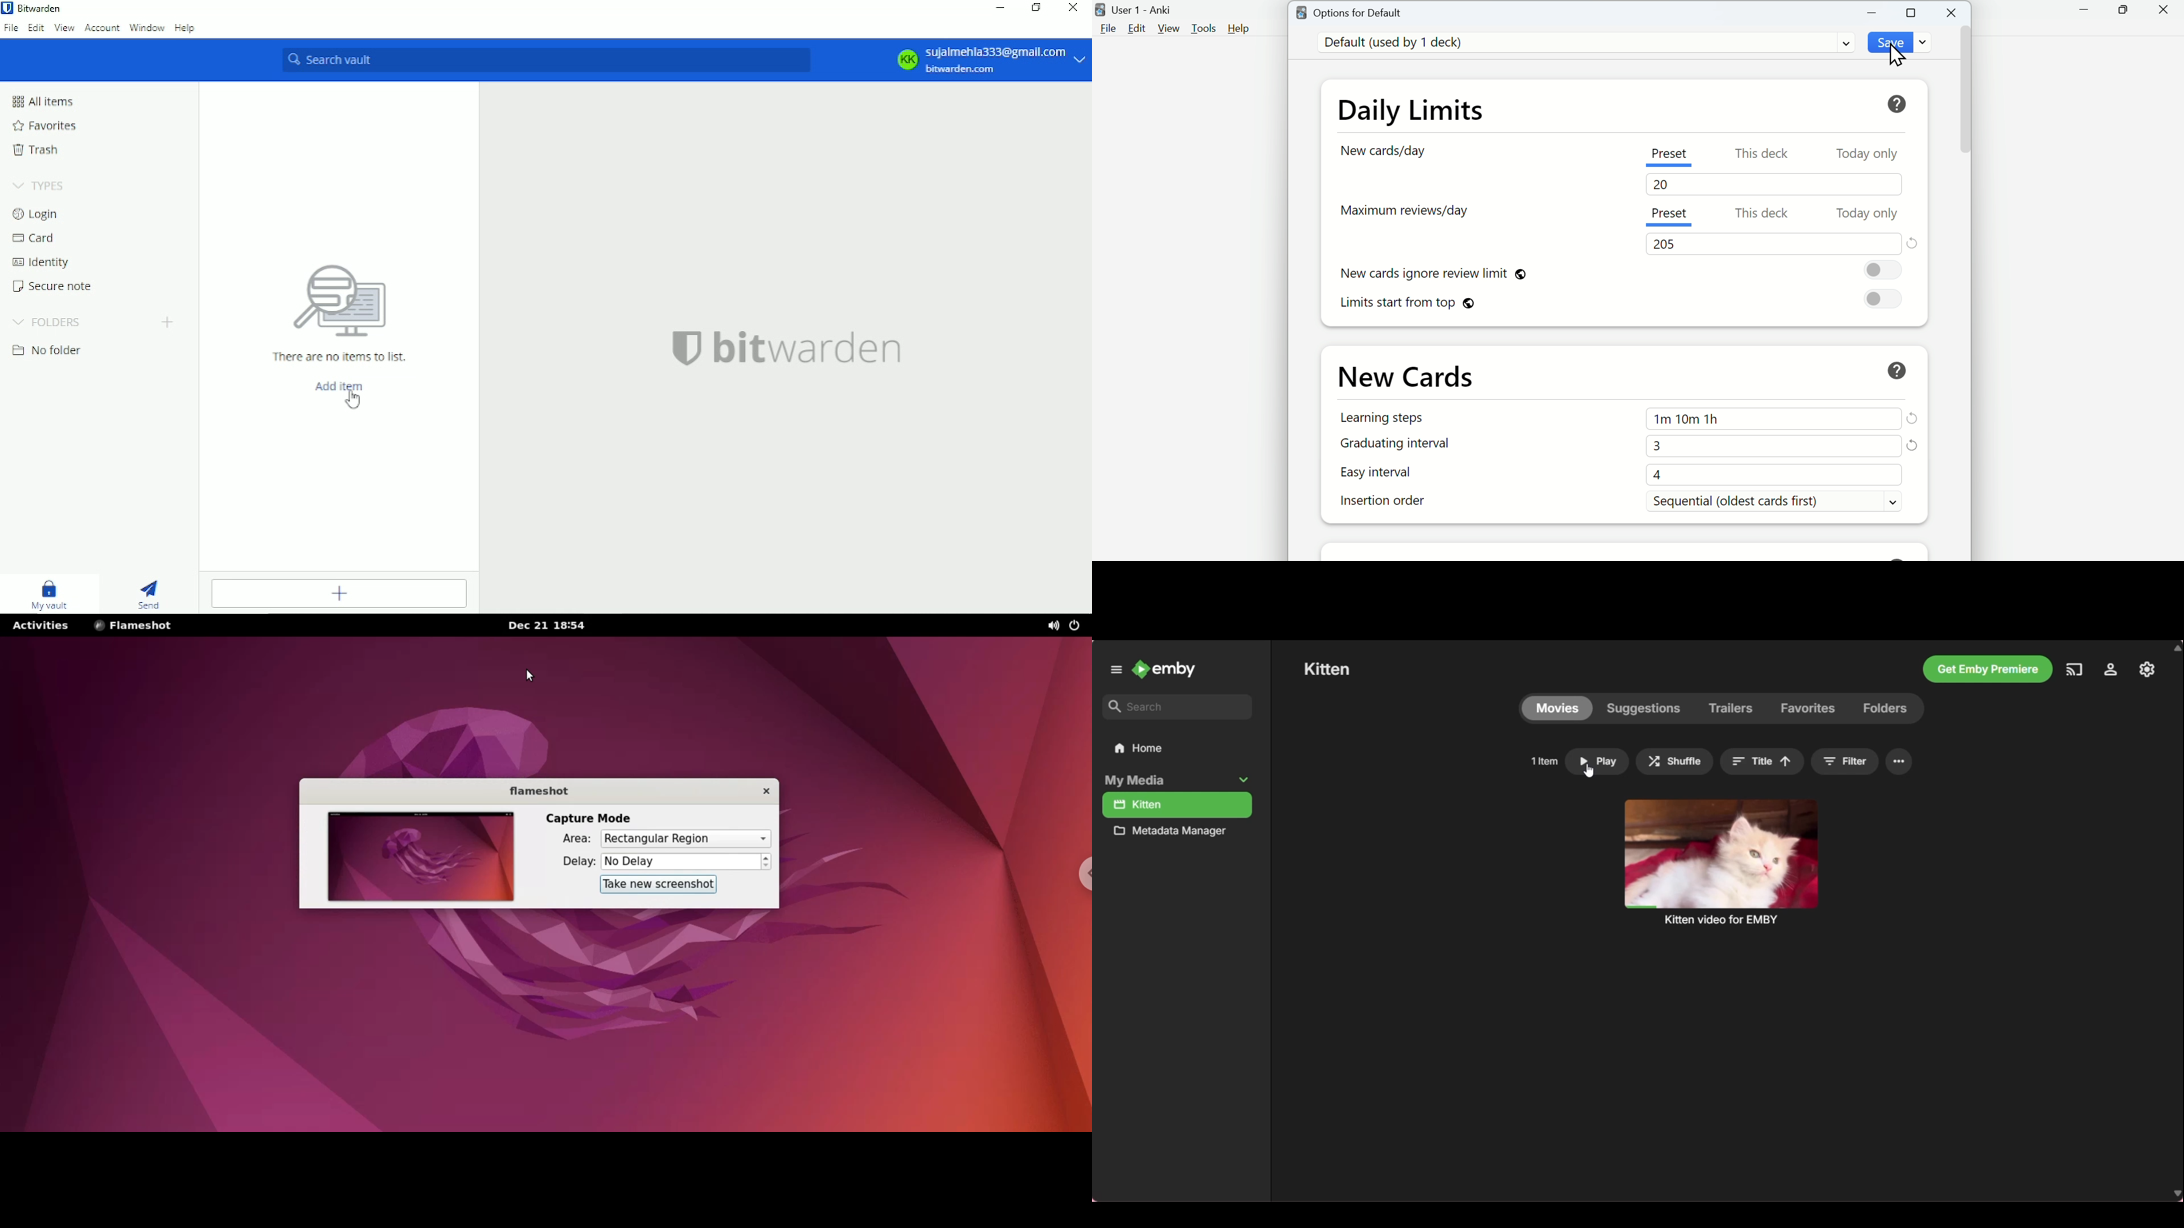  What do you see at coordinates (1665, 187) in the screenshot?
I see `20` at bounding box center [1665, 187].